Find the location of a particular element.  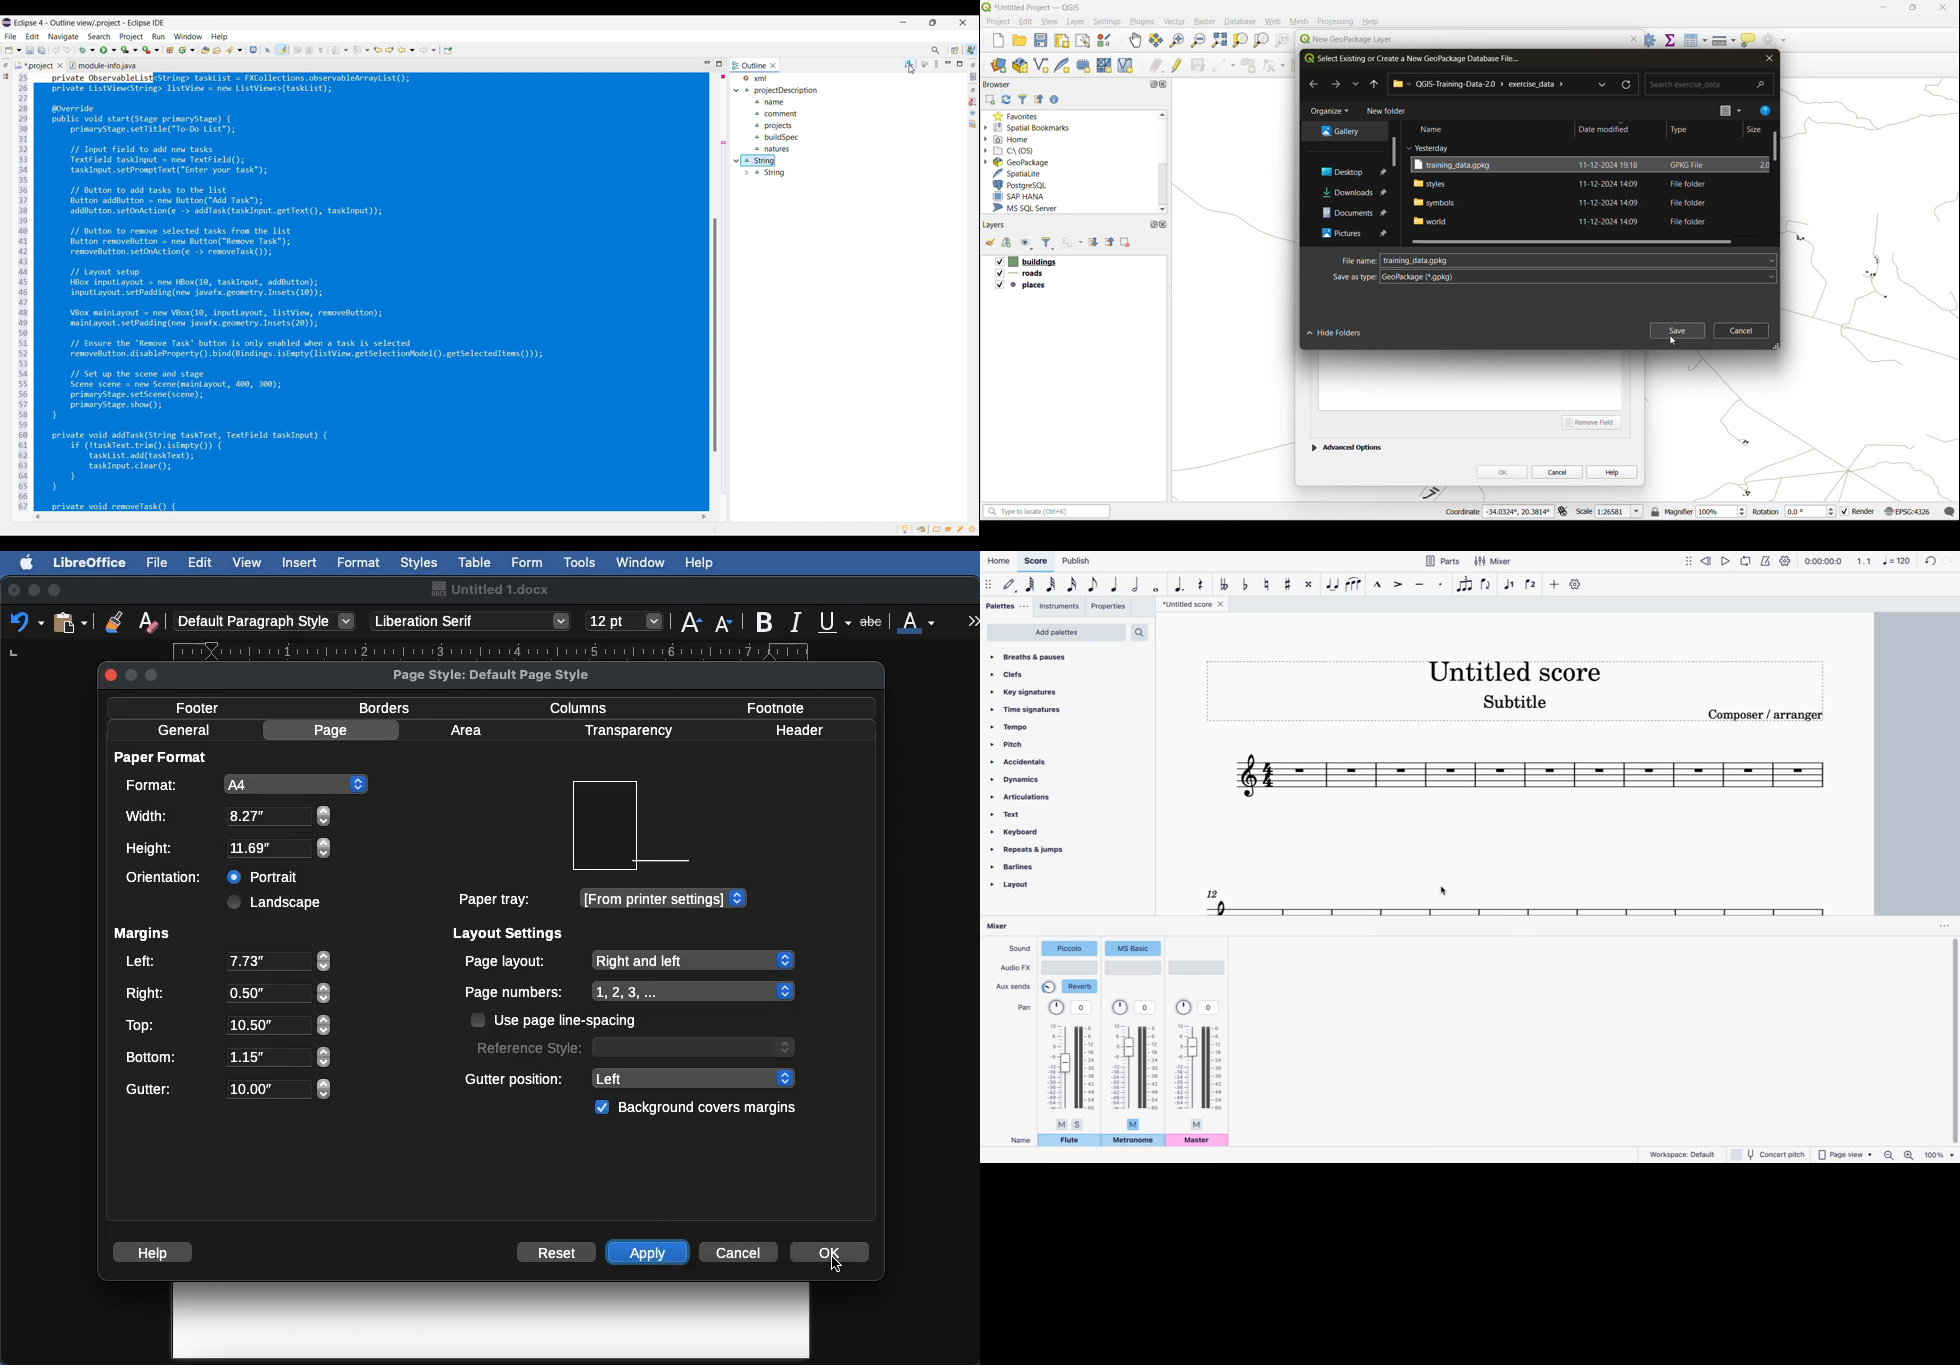

show tips is located at coordinates (1749, 41).